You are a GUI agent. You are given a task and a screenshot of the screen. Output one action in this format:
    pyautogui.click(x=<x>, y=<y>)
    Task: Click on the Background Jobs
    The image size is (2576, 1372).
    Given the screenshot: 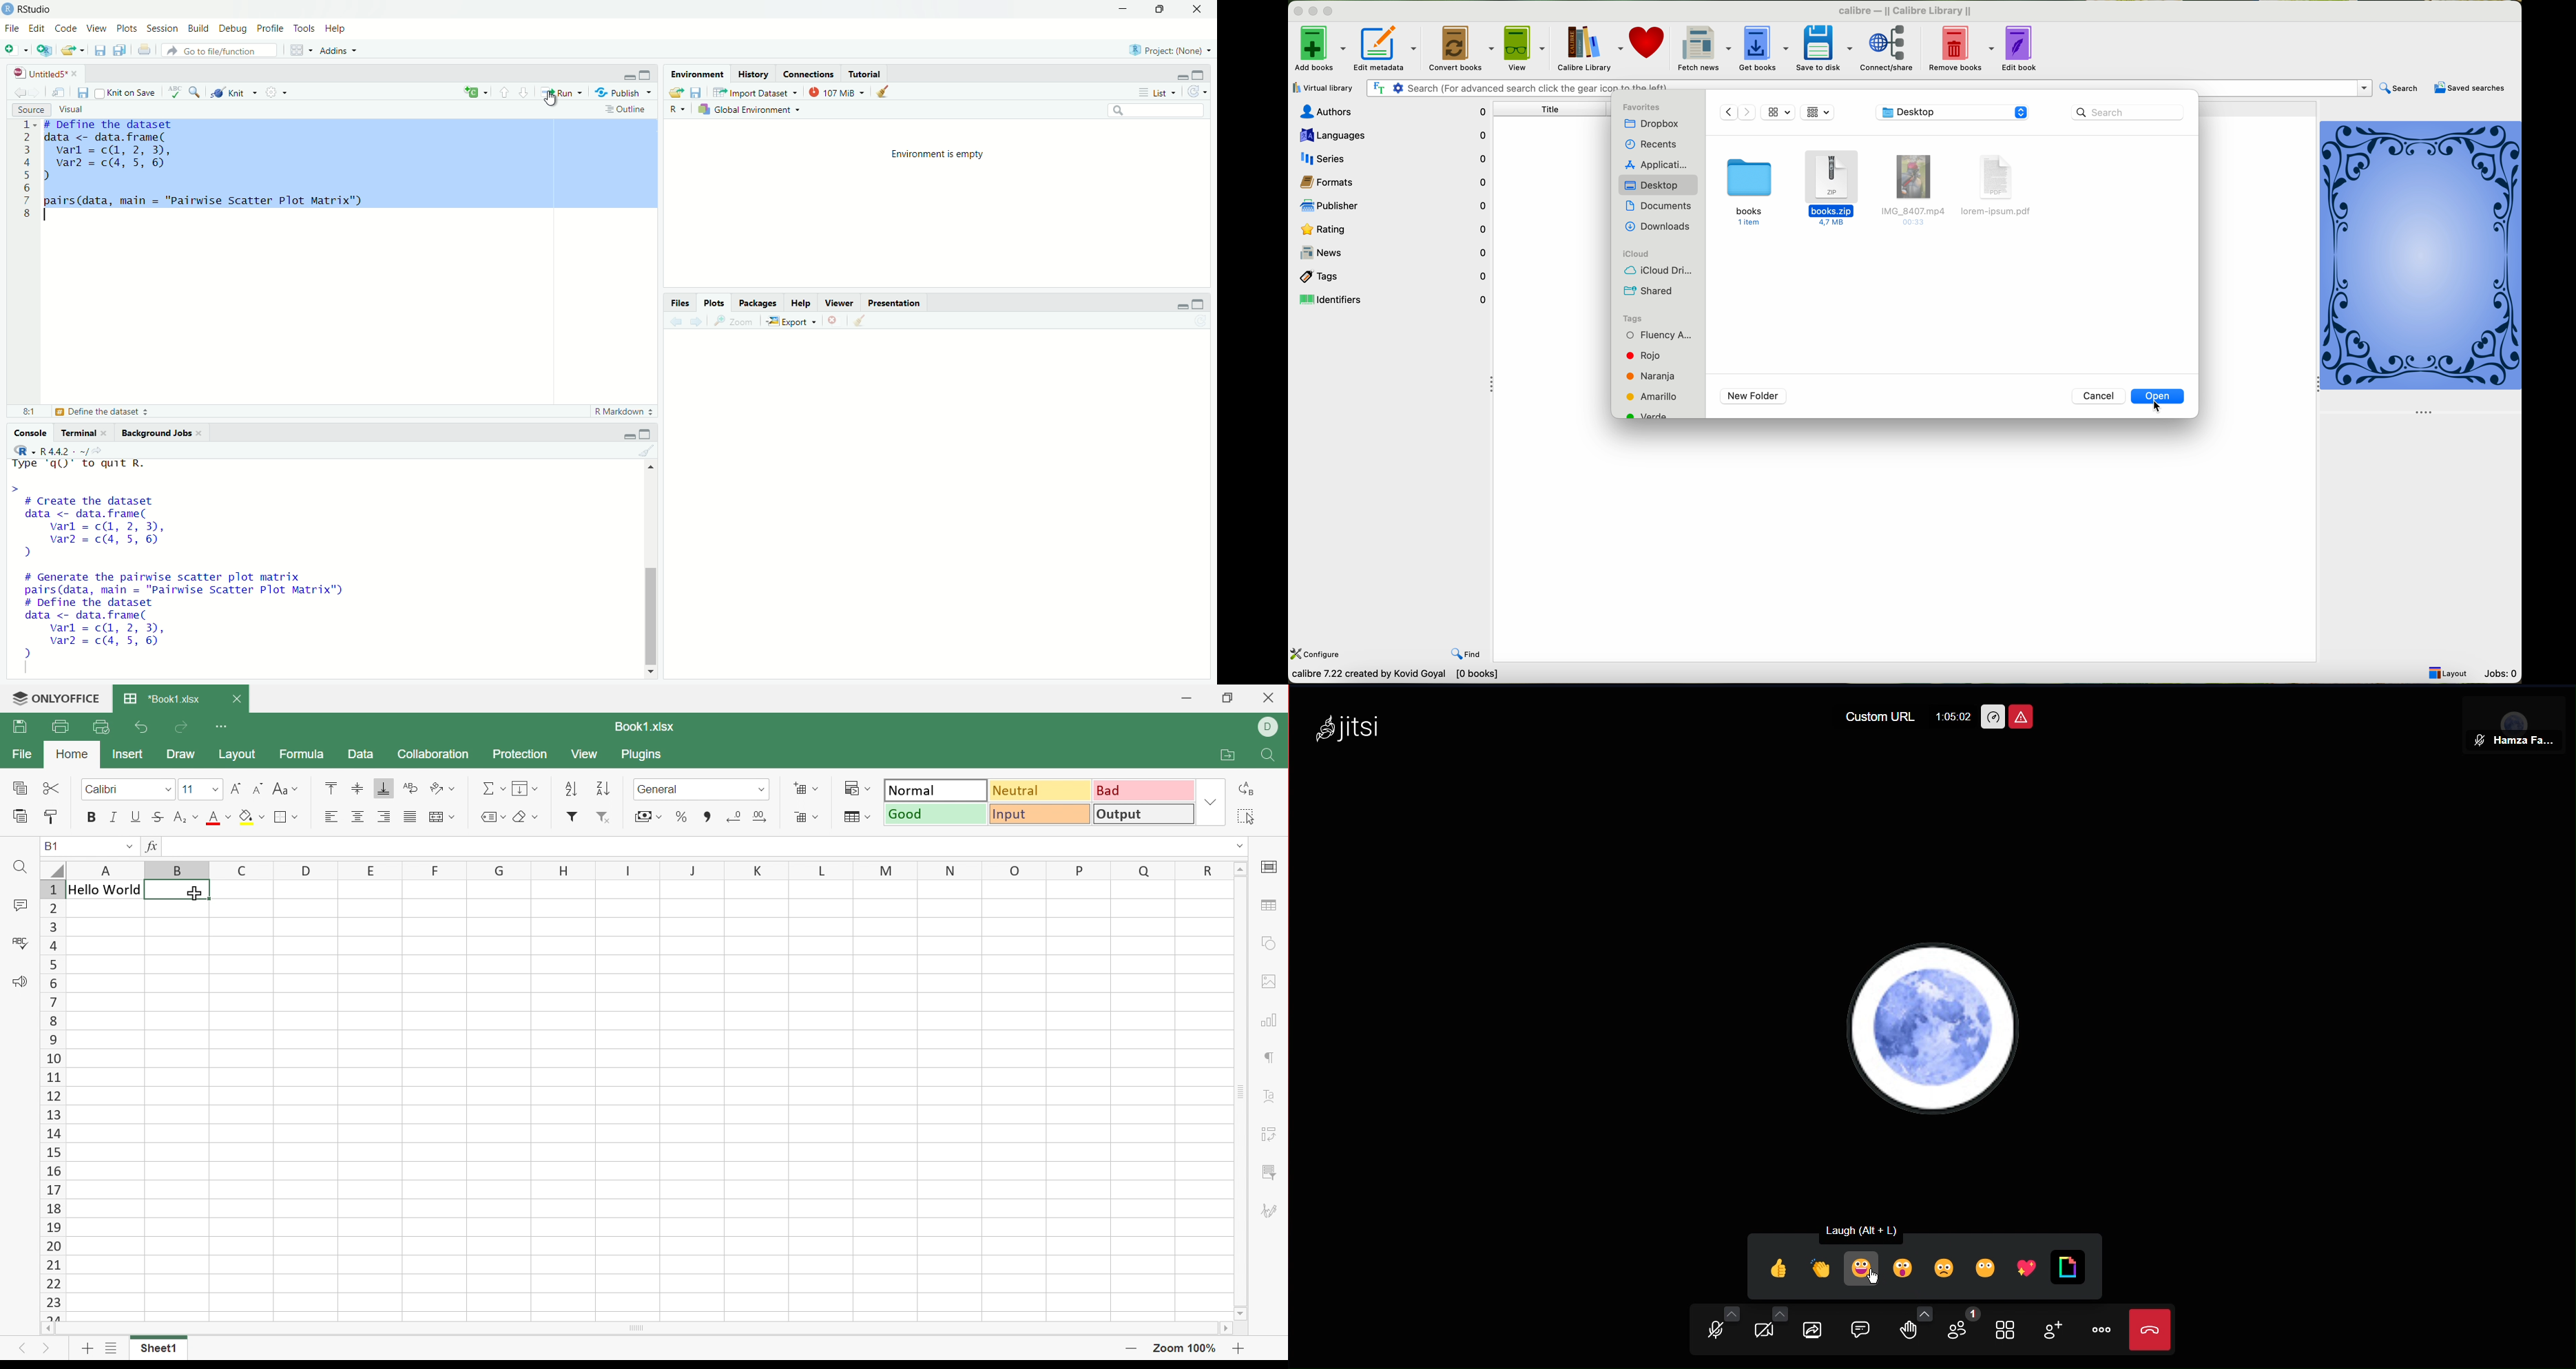 What is the action you would take?
    pyautogui.click(x=159, y=433)
    